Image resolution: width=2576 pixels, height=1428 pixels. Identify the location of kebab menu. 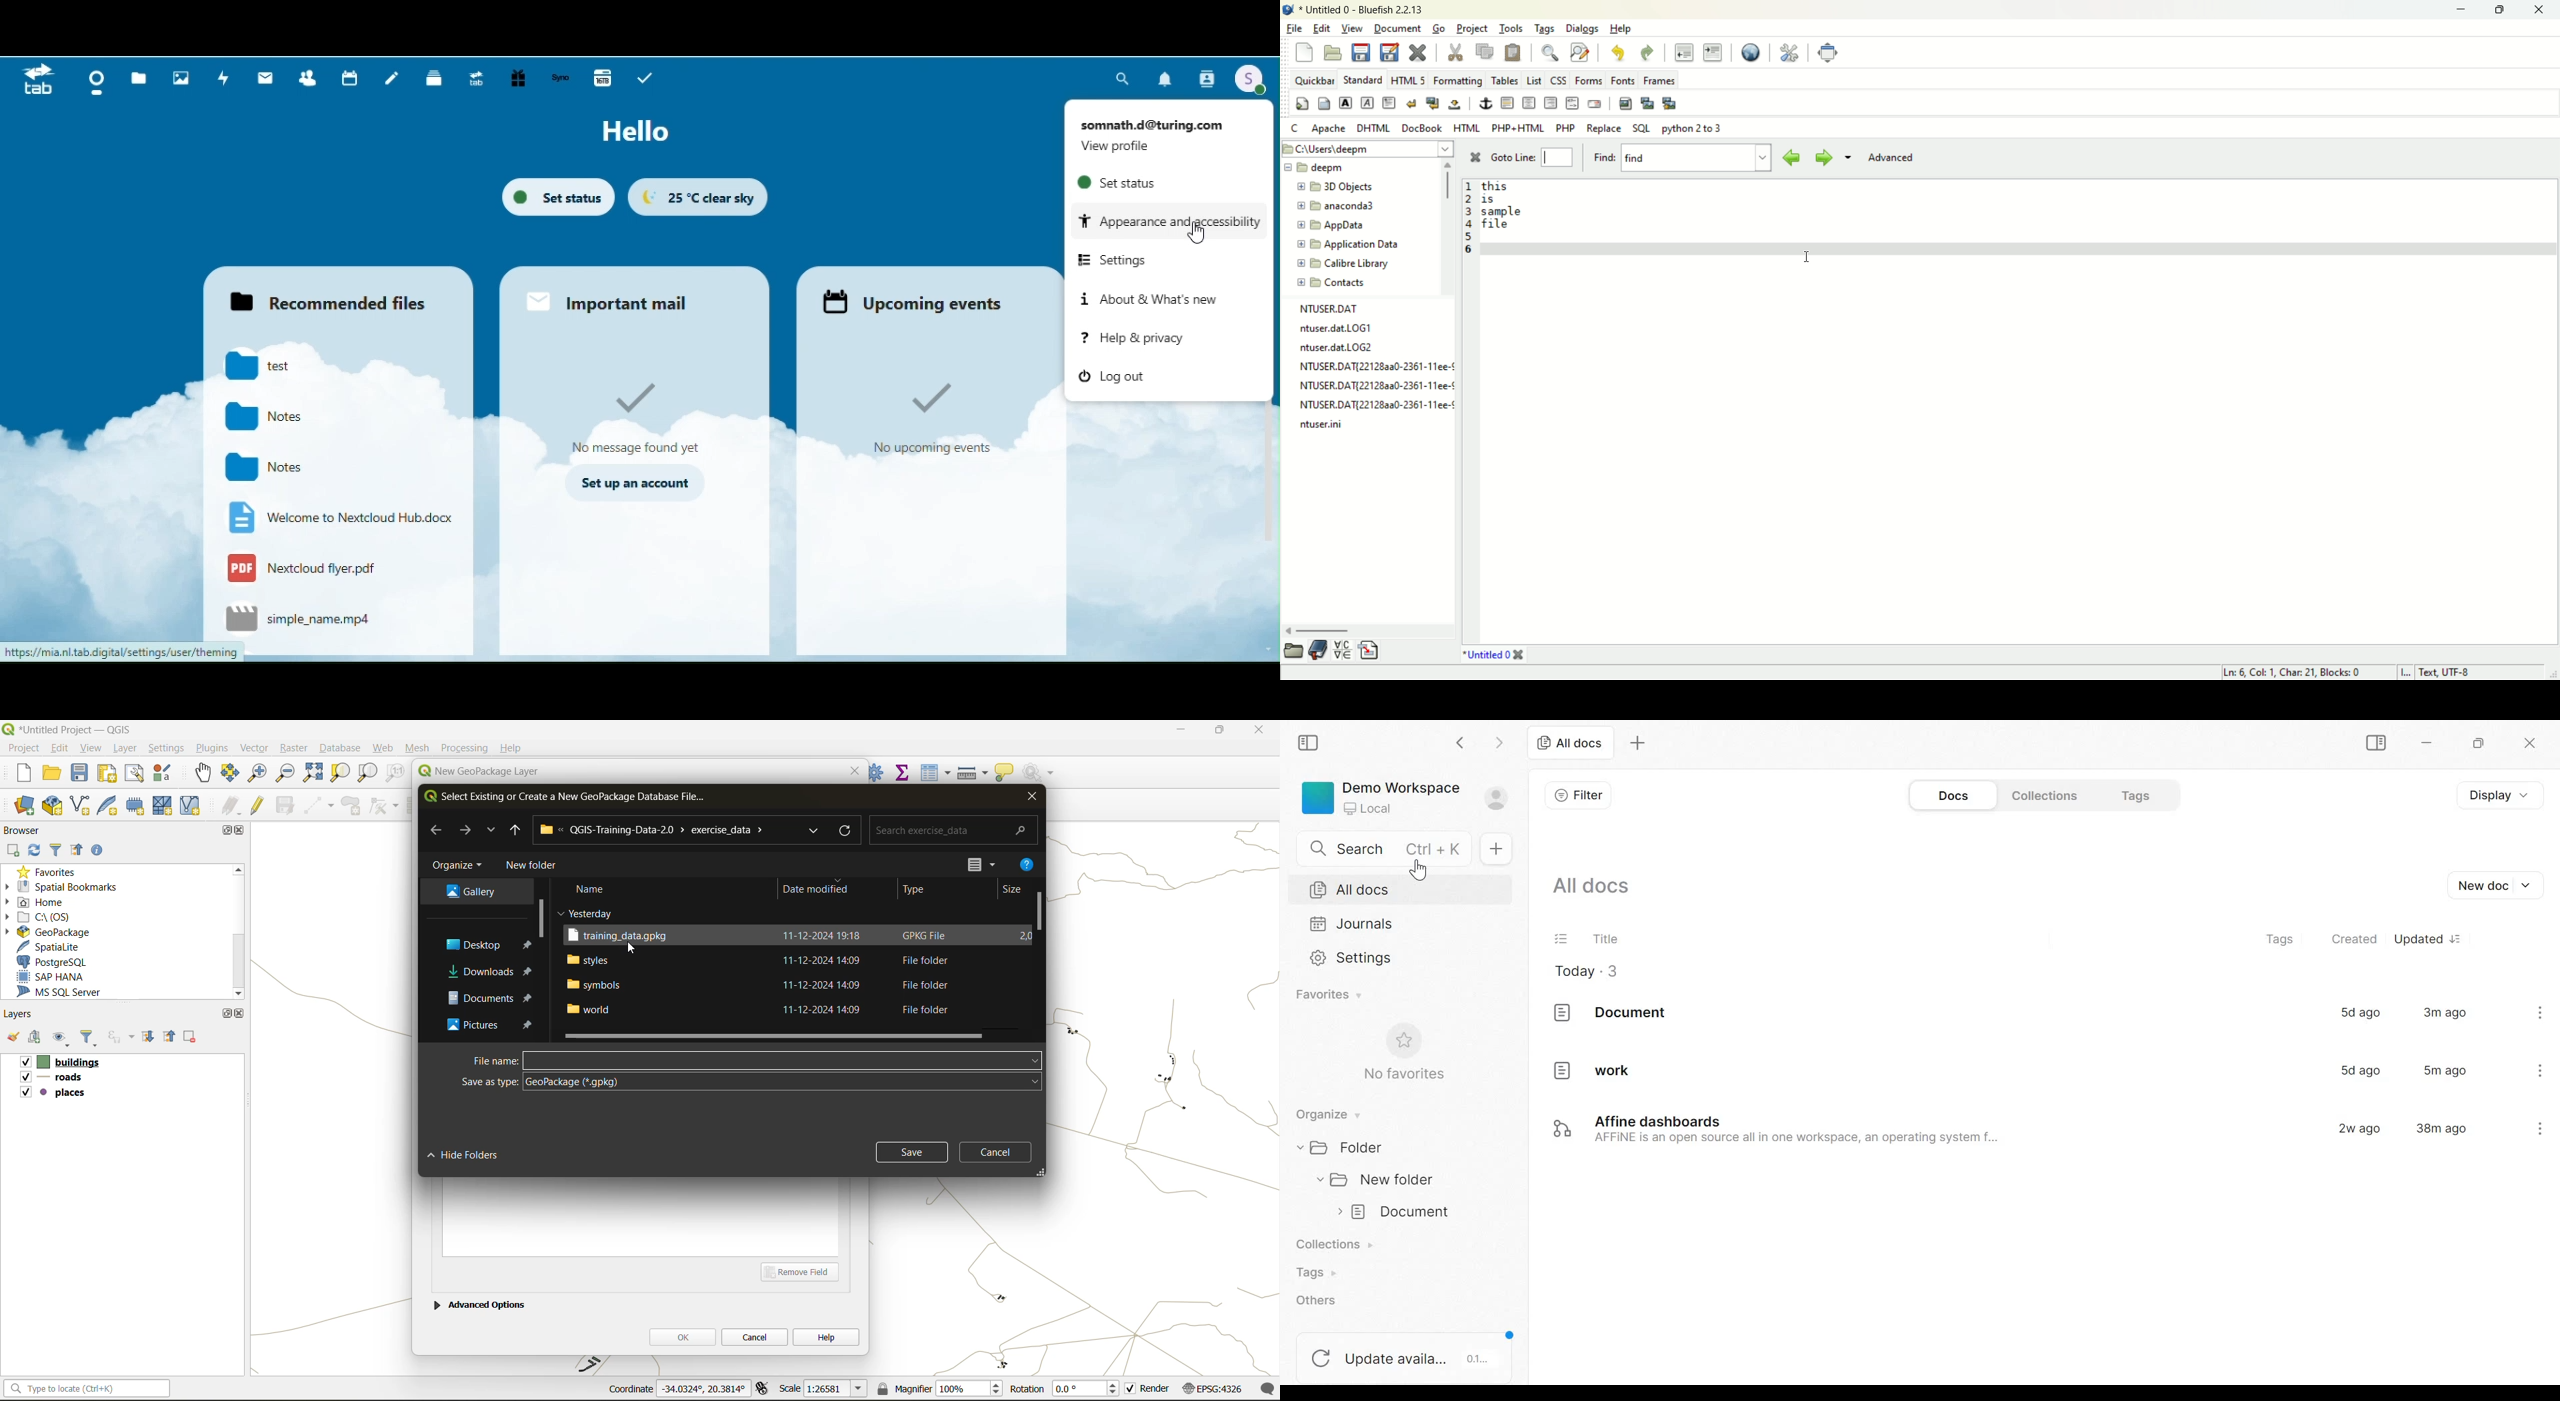
(2539, 1128).